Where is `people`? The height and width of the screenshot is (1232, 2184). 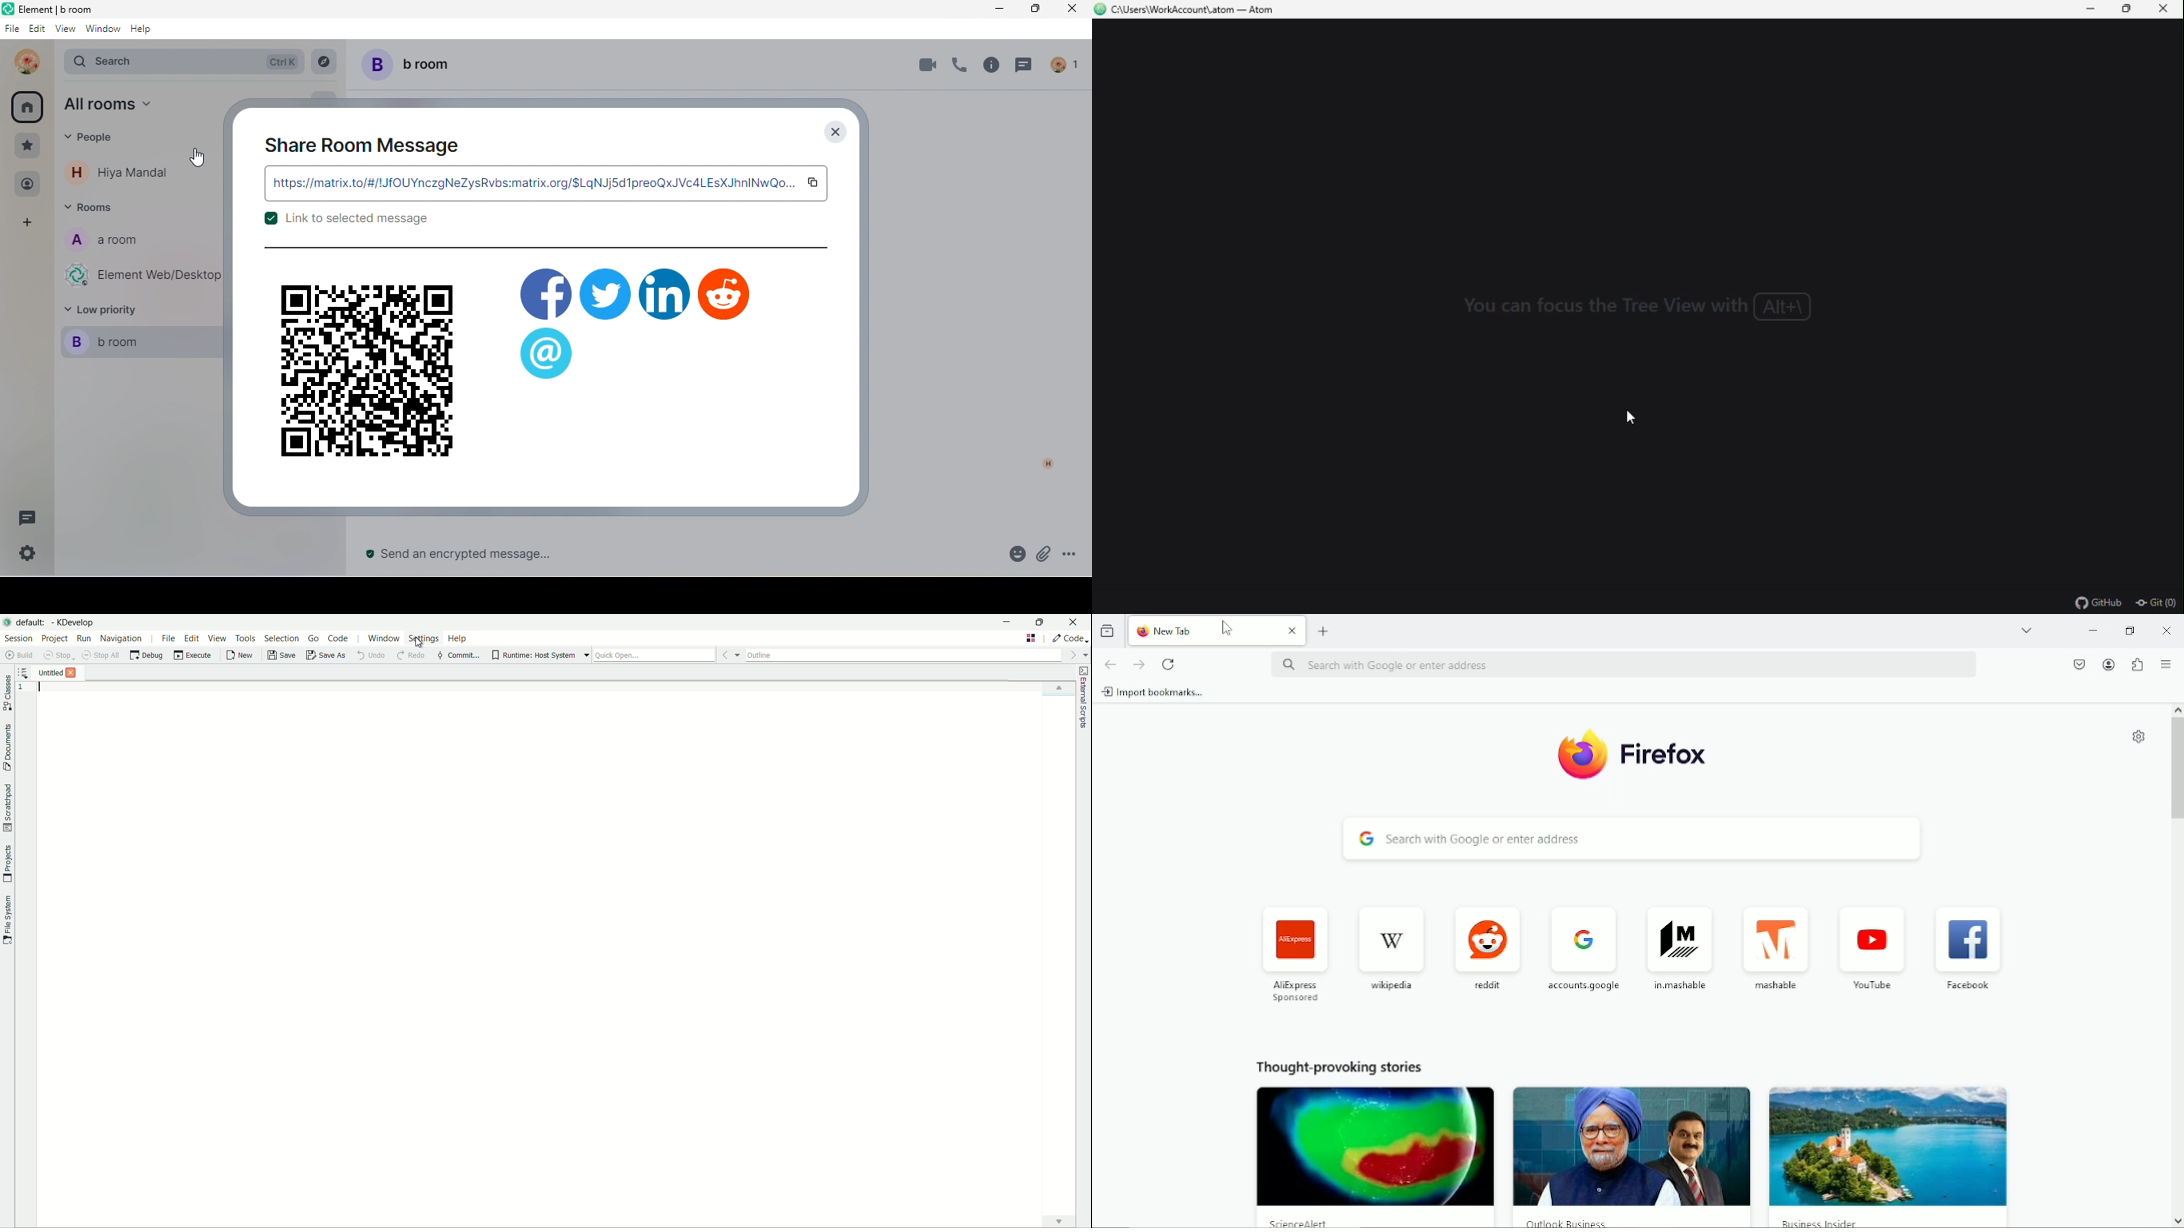
people is located at coordinates (1067, 63).